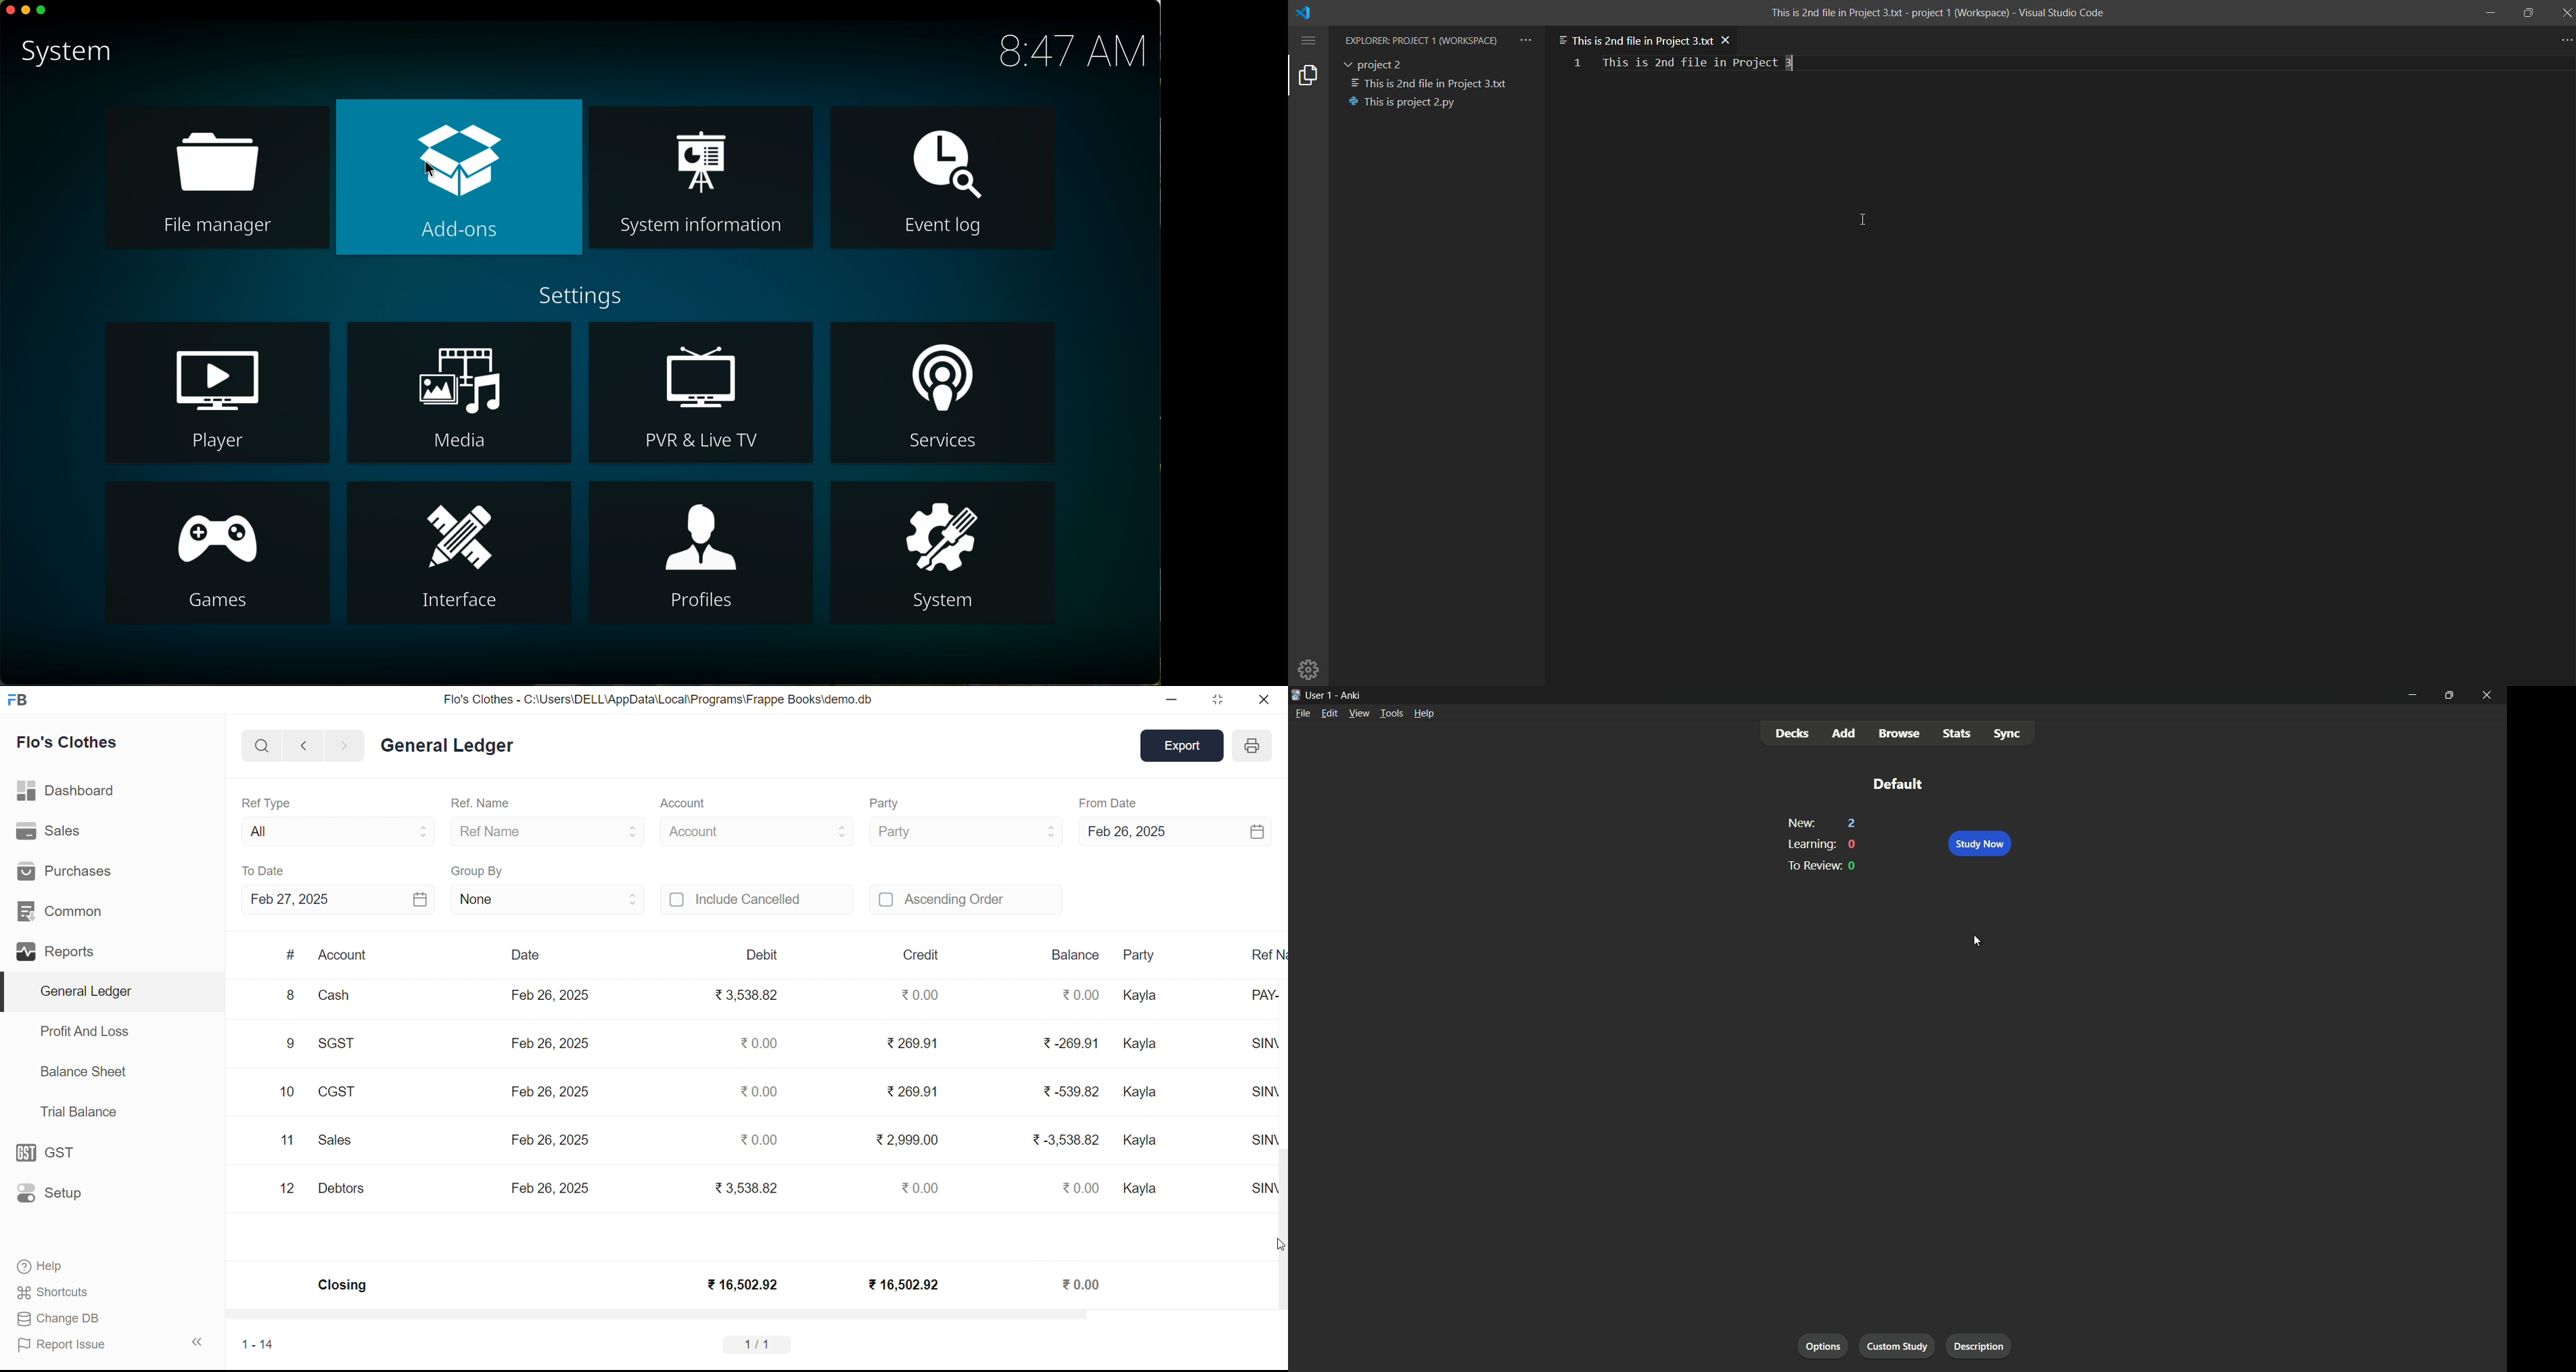 The image size is (2576, 1372). Describe the element at coordinates (1280, 1245) in the screenshot. I see `CURSOR` at that location.